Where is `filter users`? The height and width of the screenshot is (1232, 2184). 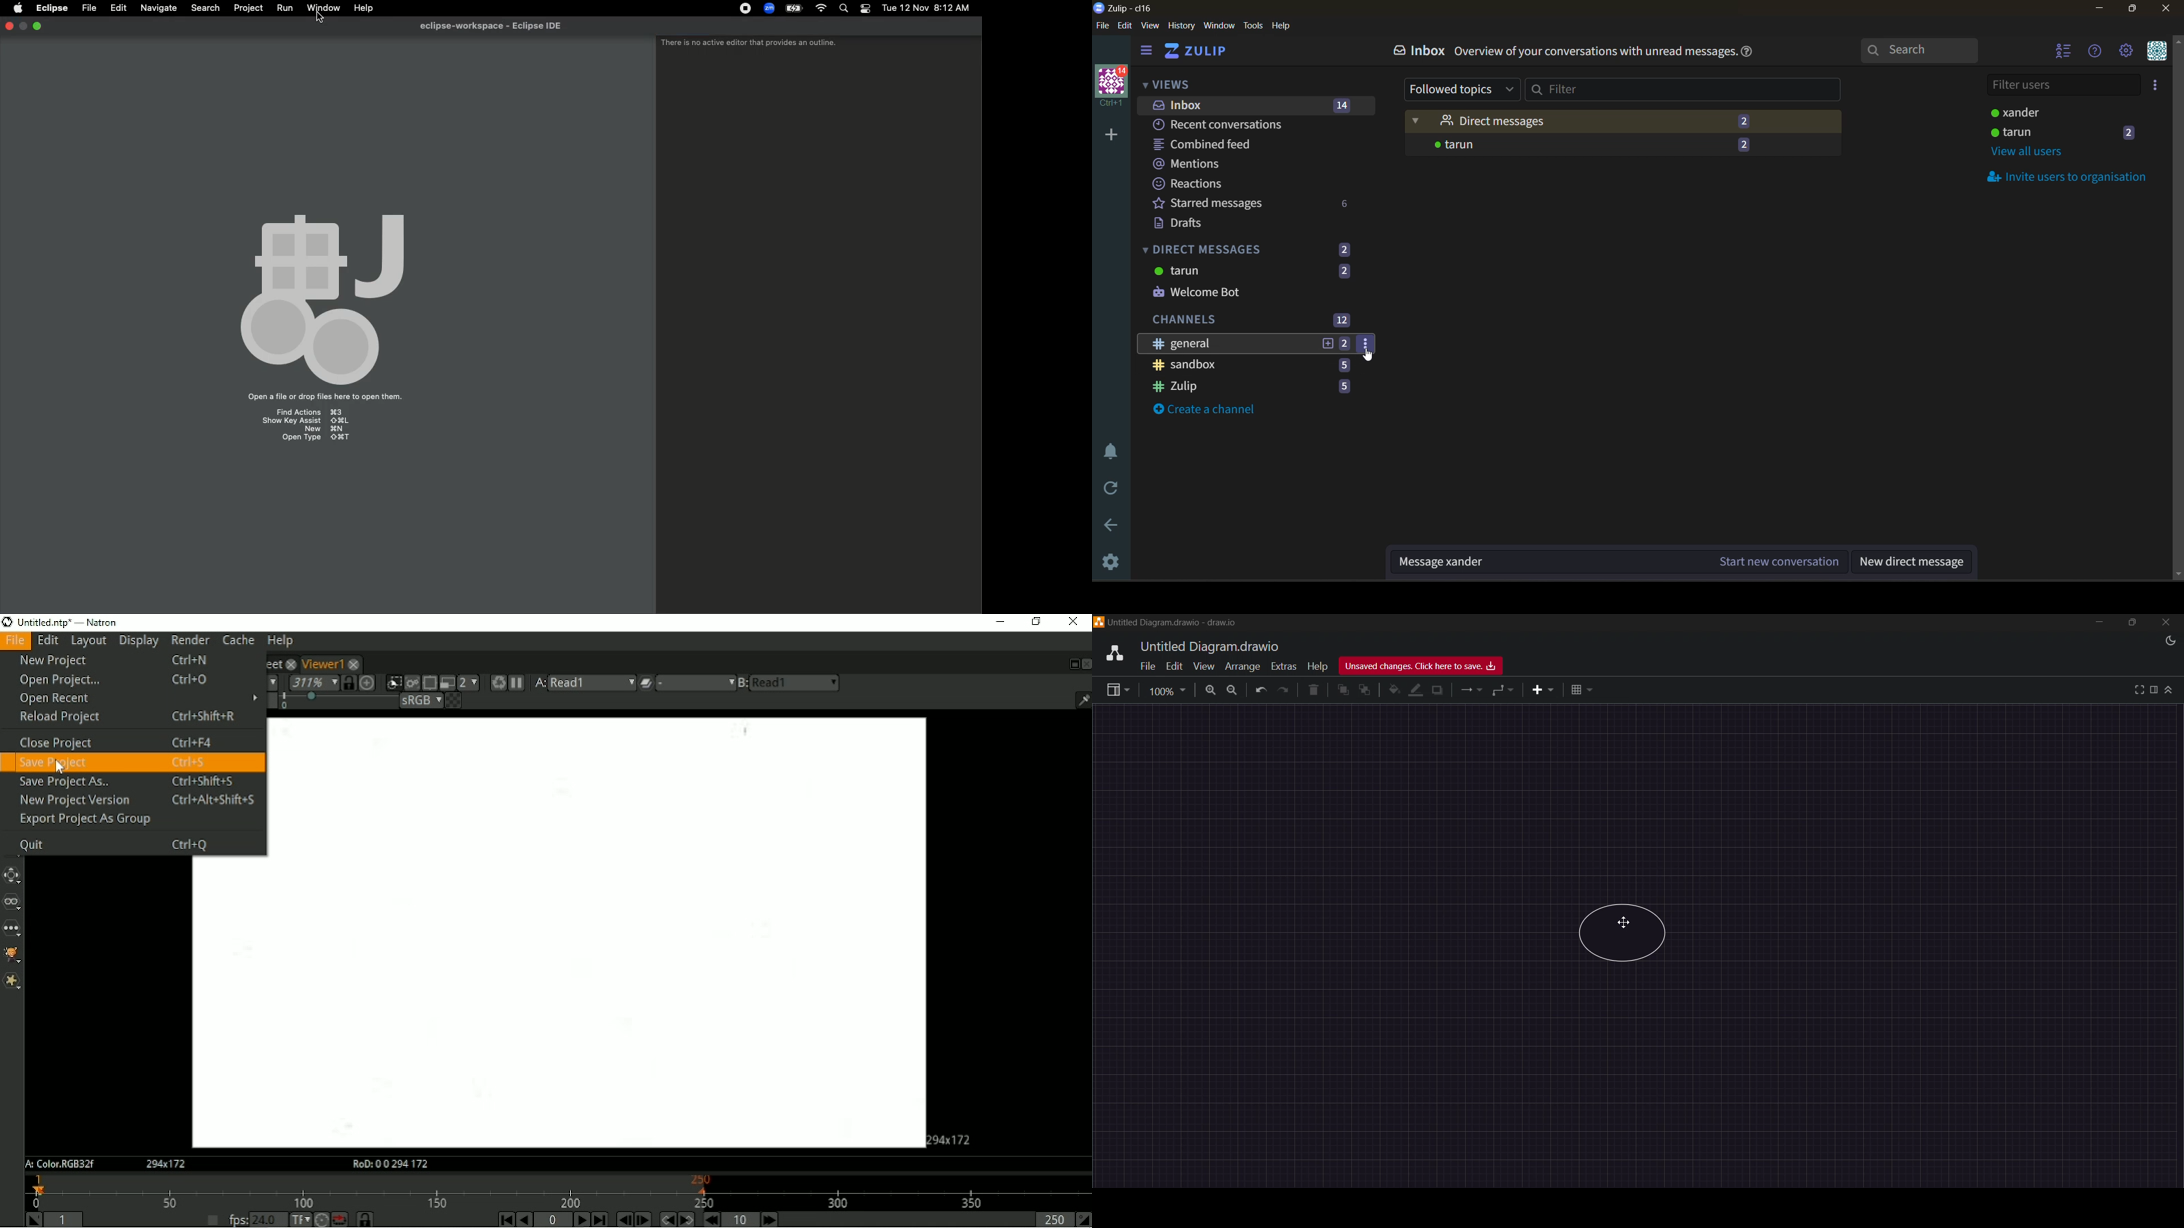 filter users is located at coordinates (2062, 86).